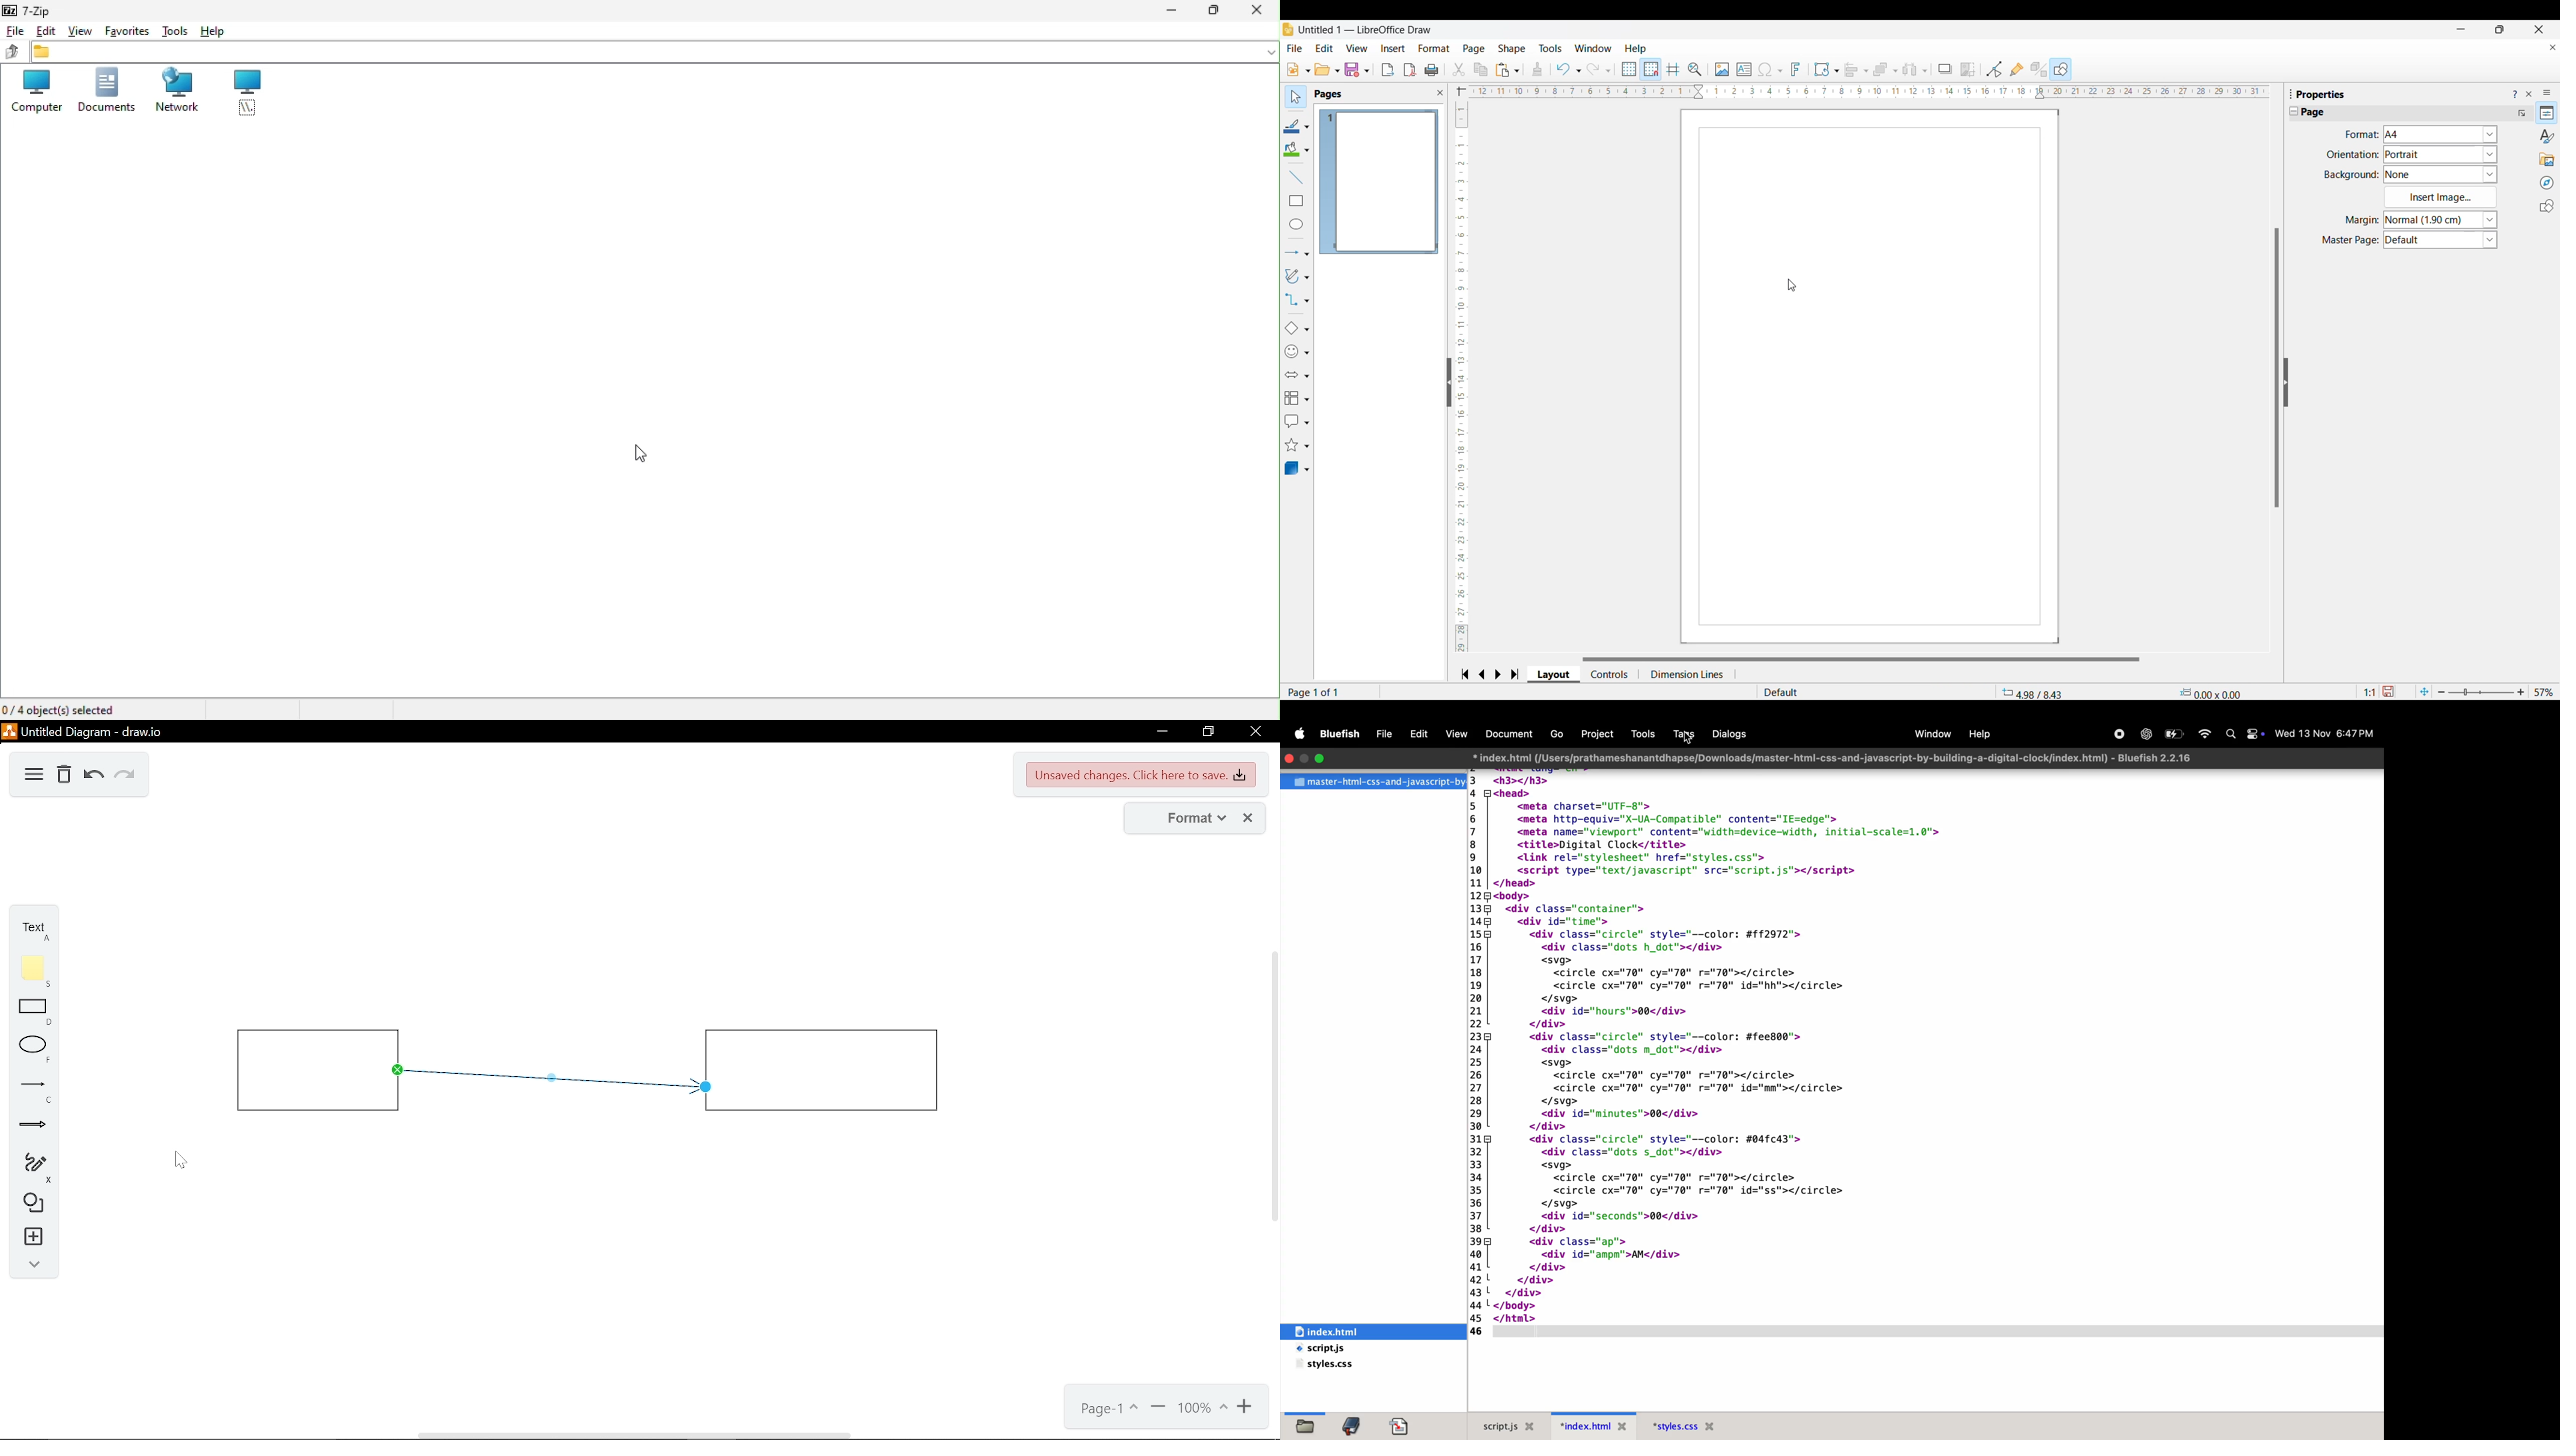  What do you see at coordinates (1352, 1425) in the screenshot?
I see `bookmarks` at bounding box center [1352, 1425].